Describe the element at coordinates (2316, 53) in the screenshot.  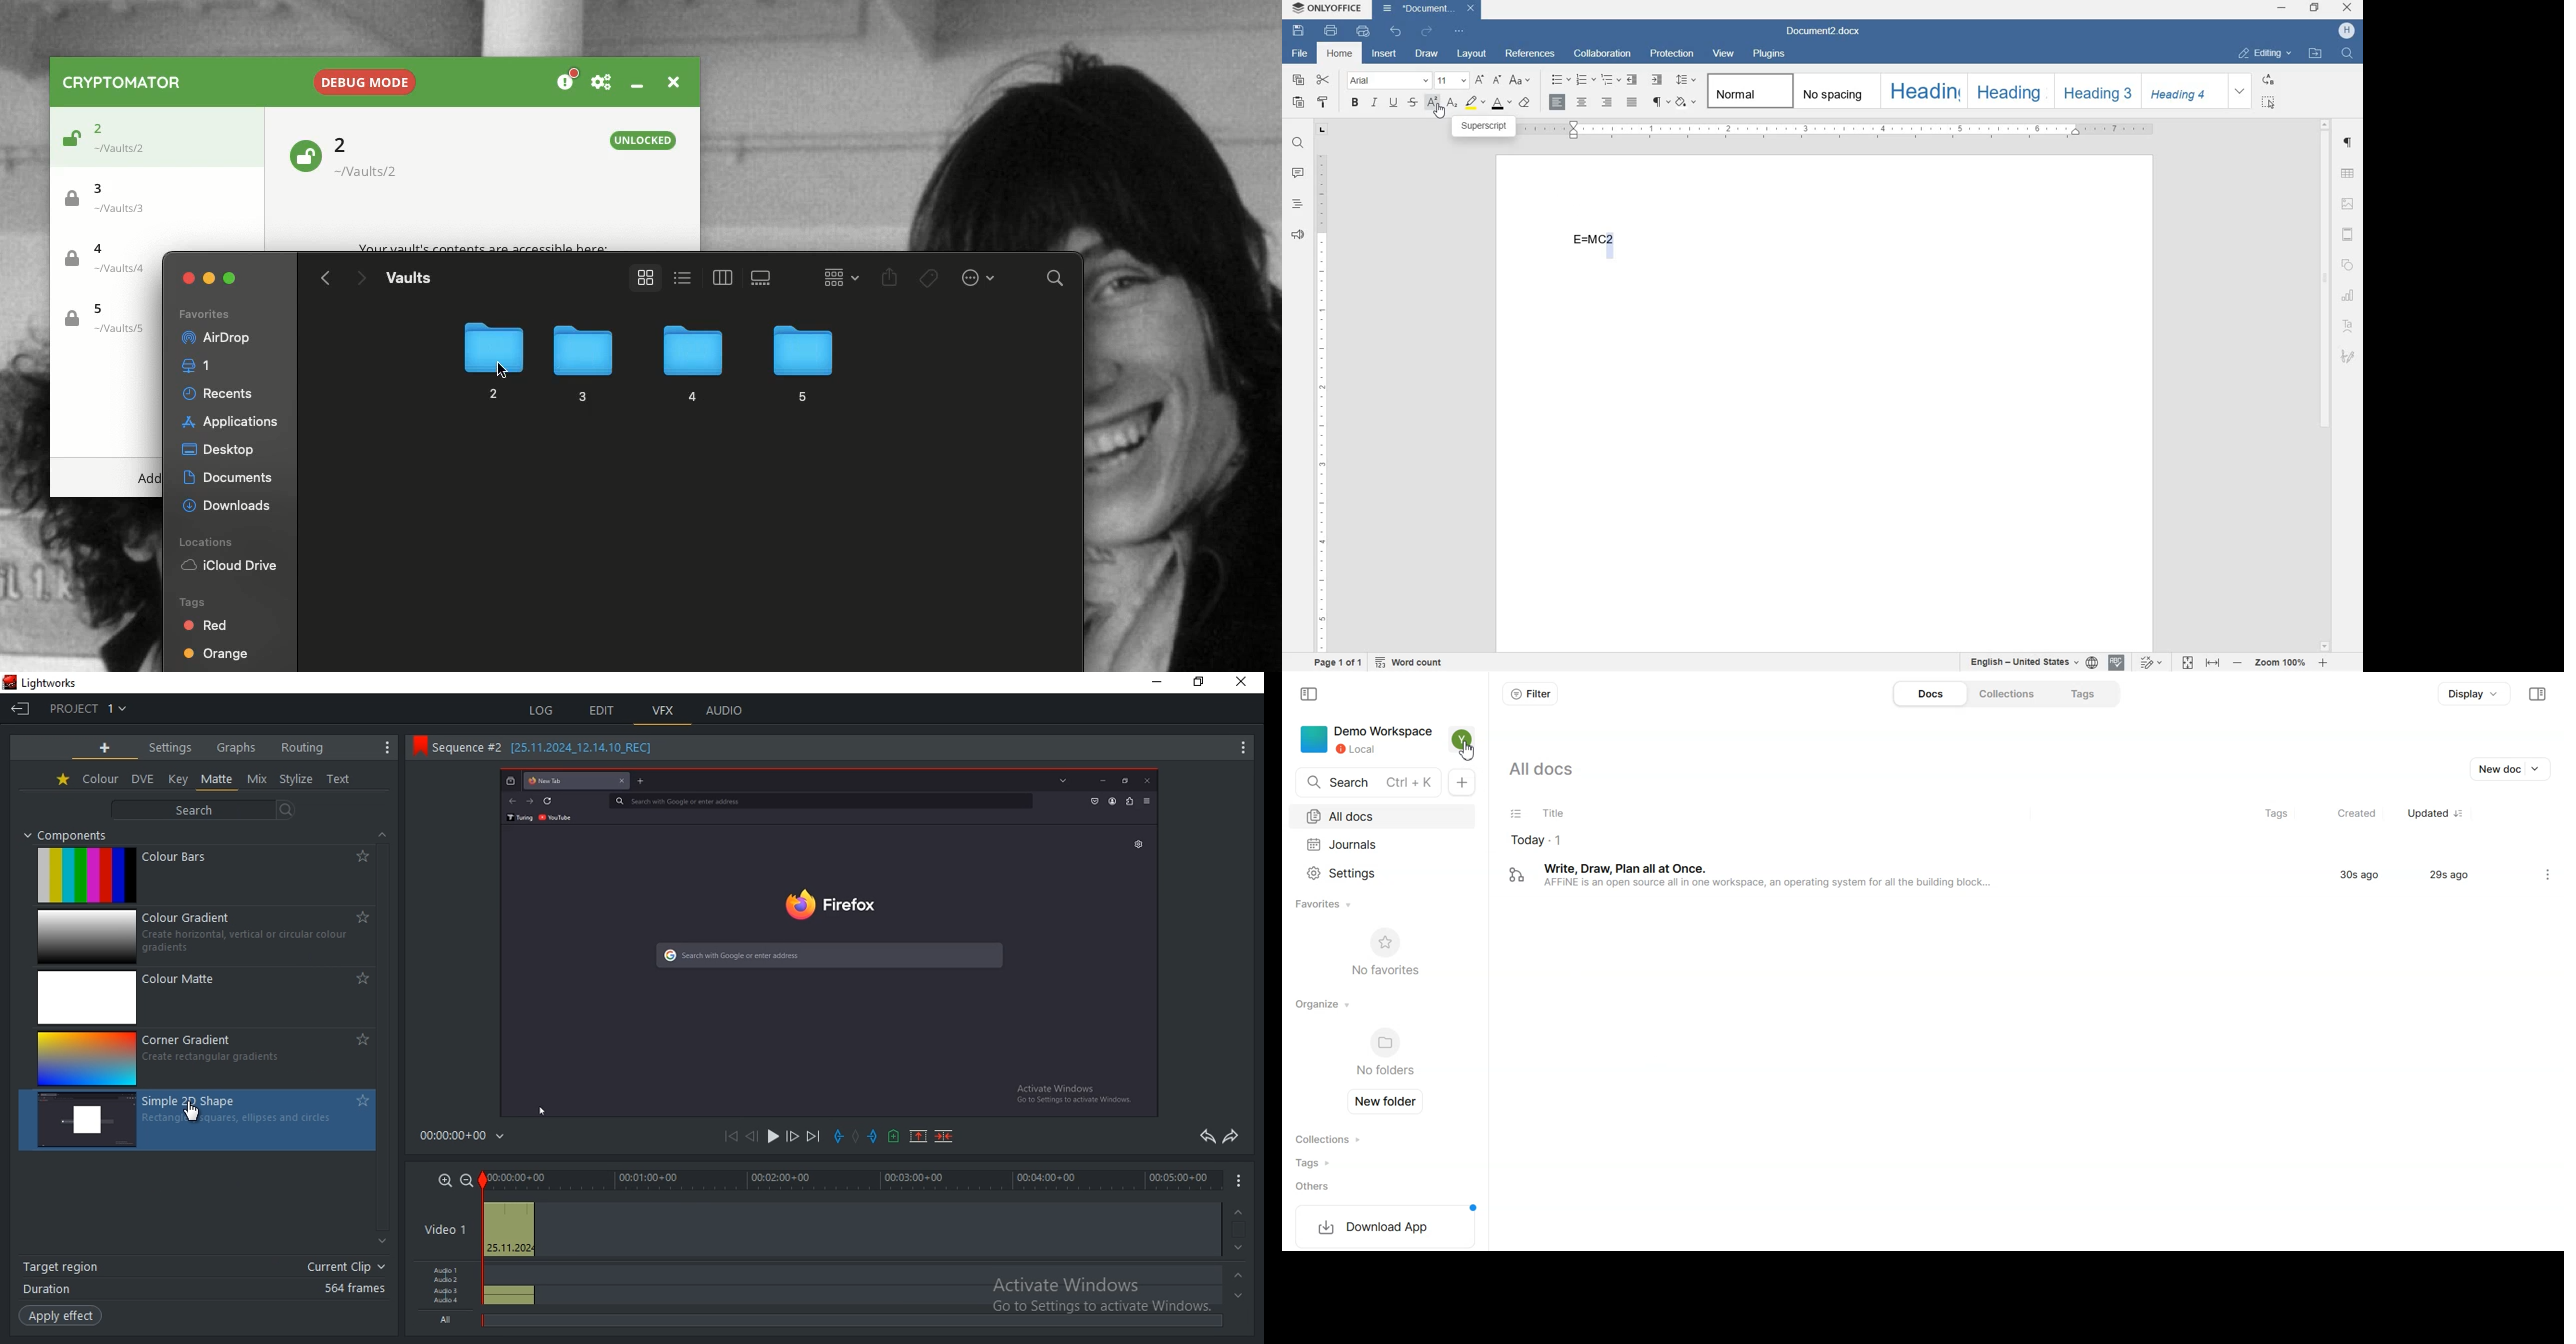
I see `open file location` at that location.